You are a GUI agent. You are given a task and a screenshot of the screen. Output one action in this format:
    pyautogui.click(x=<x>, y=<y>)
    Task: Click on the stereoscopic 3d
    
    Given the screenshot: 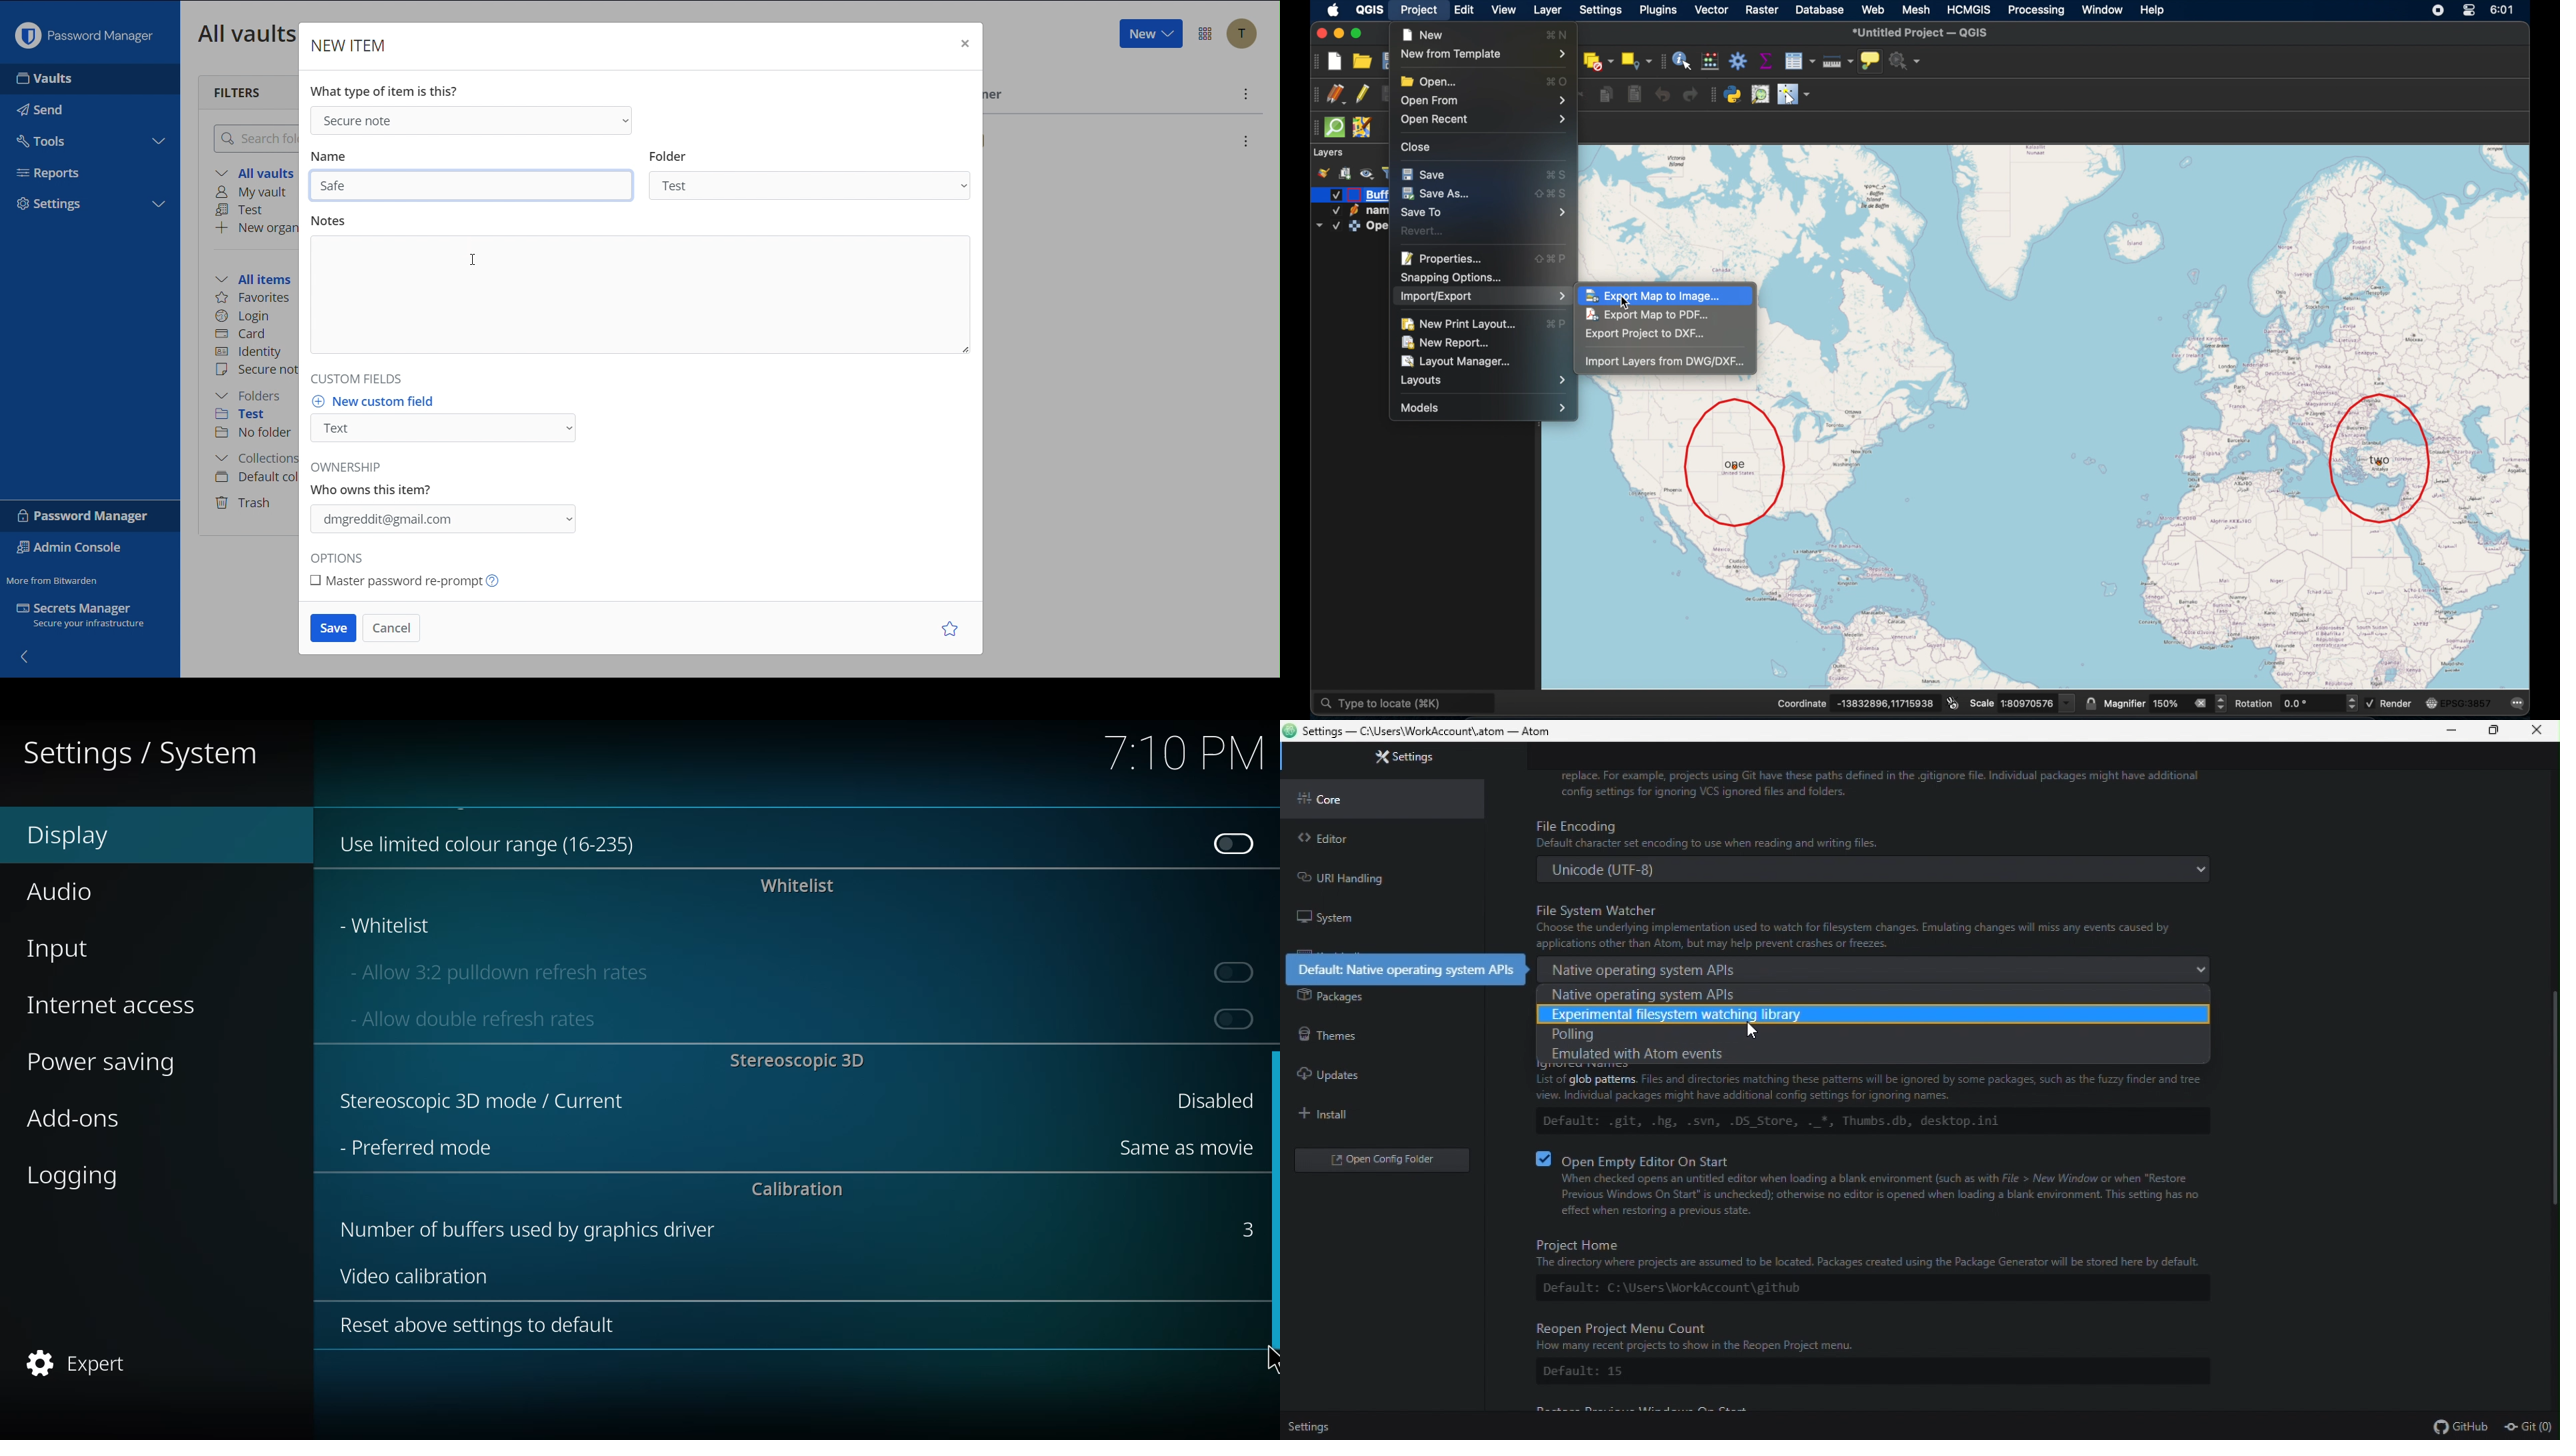 What is the action you would take?
    pyautogui.click(x=479, y=1103)
    